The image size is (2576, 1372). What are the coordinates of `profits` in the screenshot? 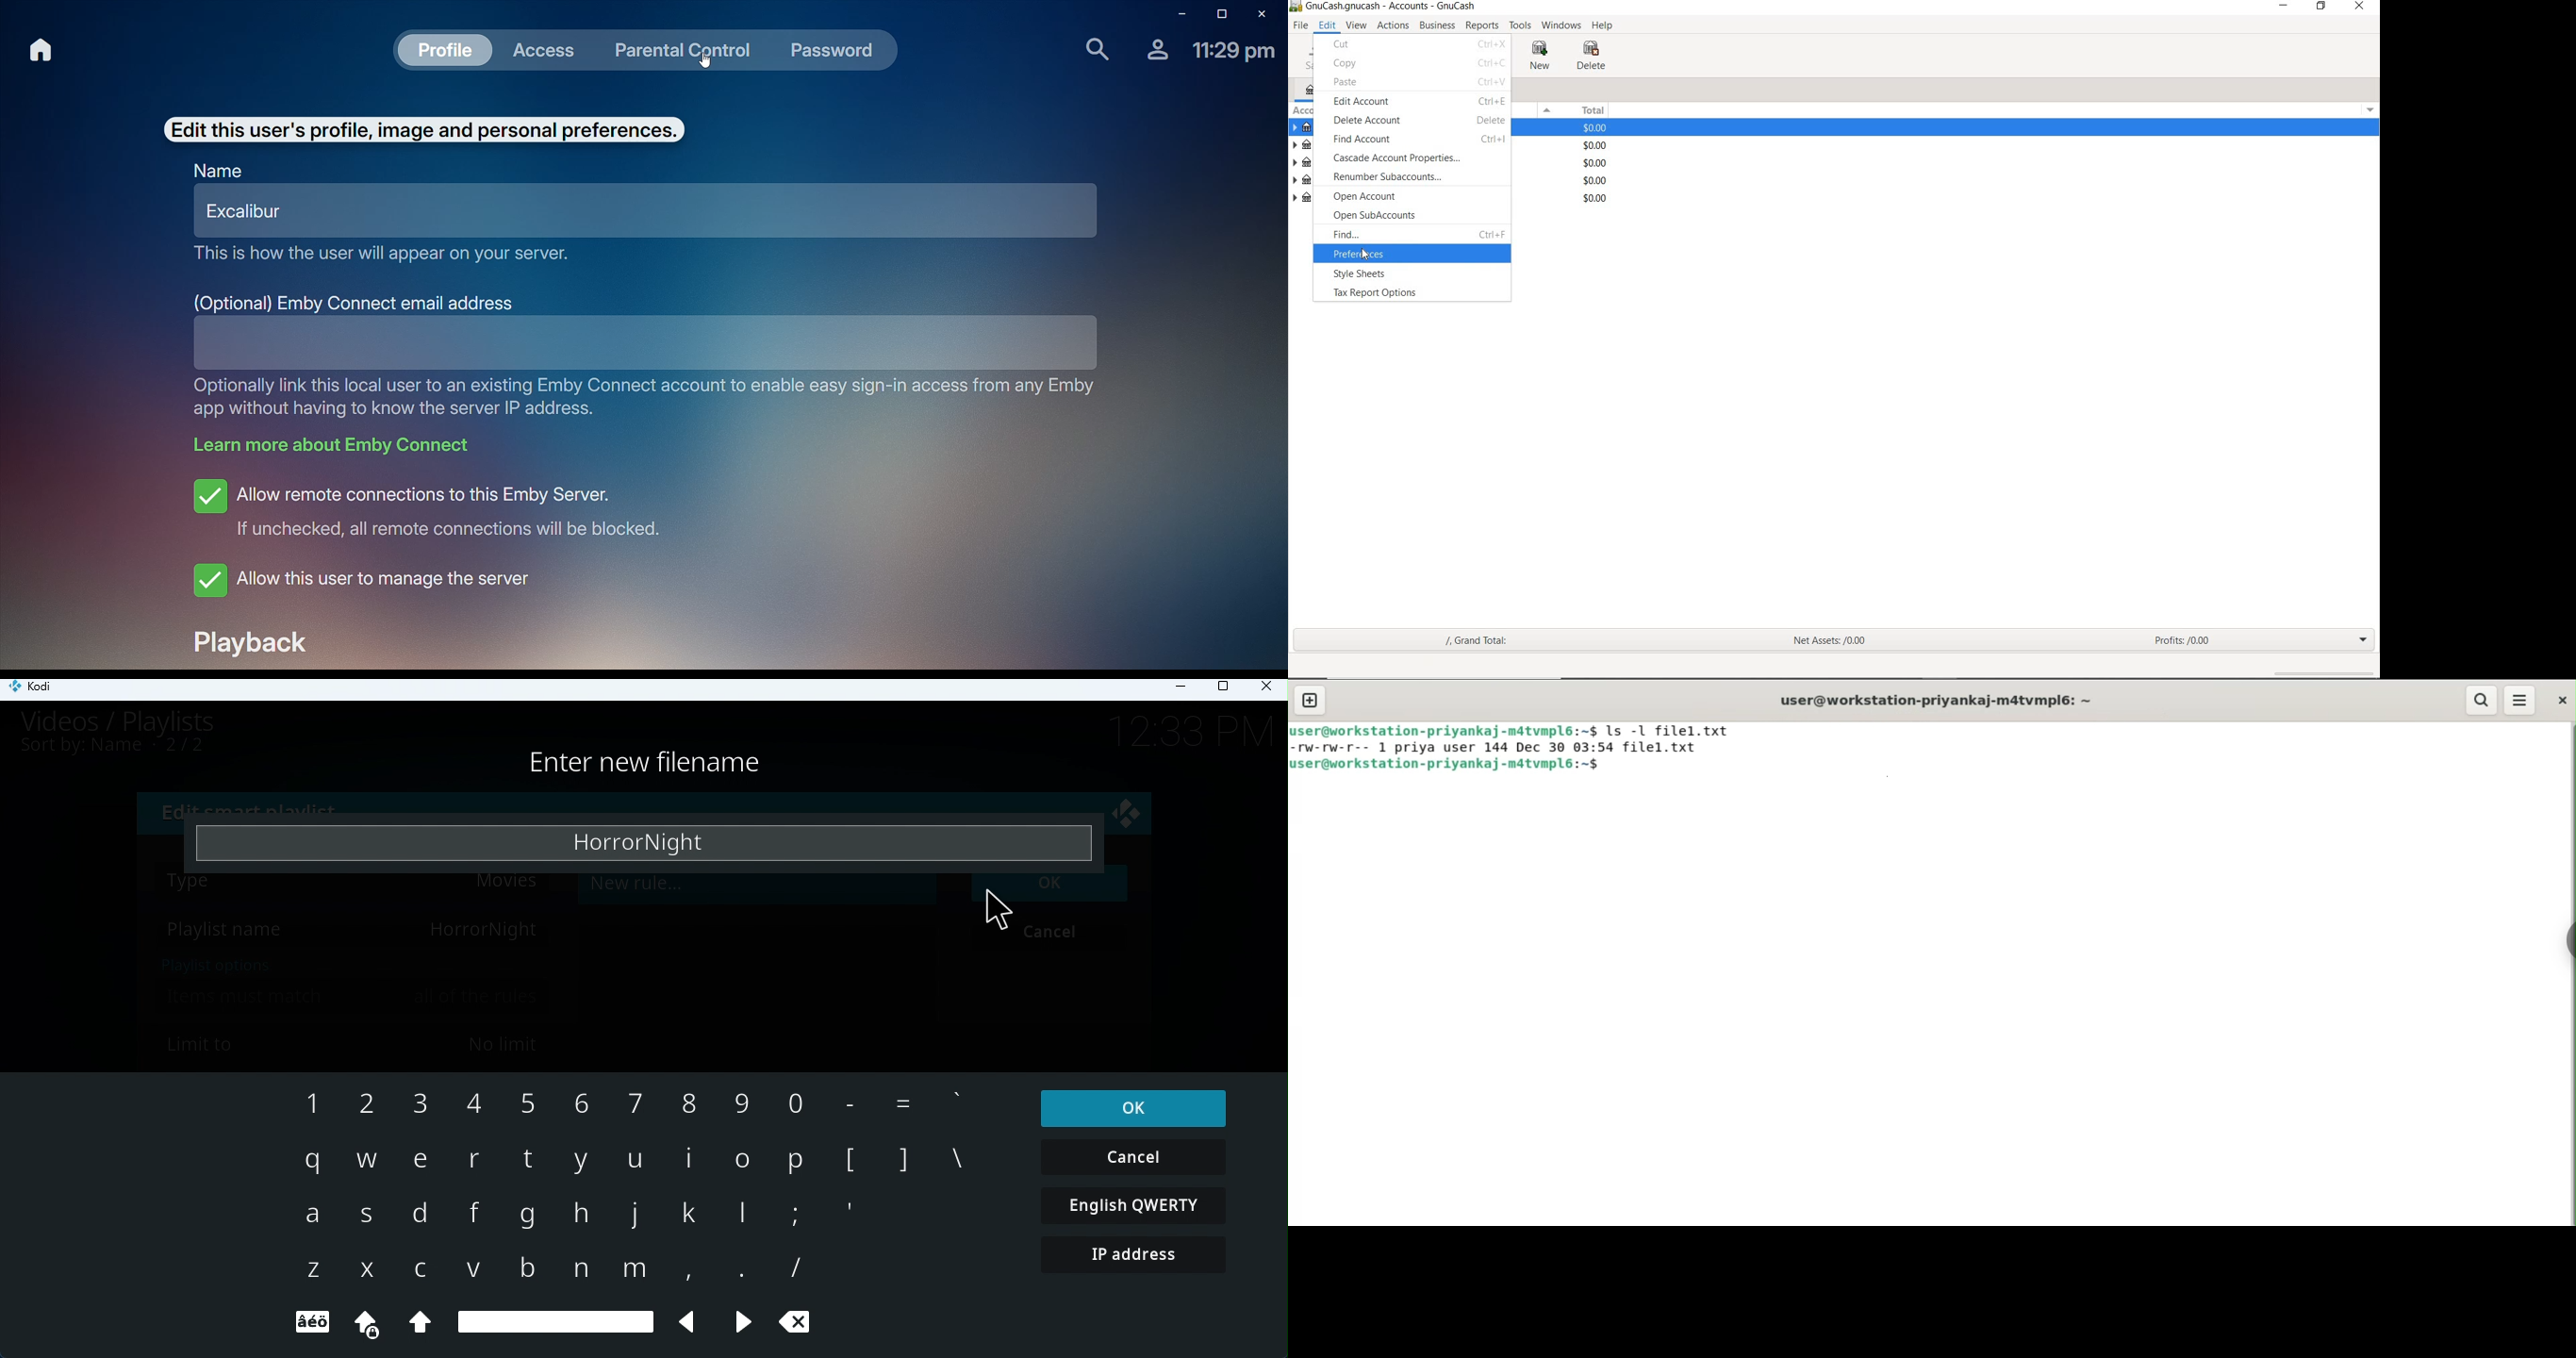 It's located at (2184, 637).